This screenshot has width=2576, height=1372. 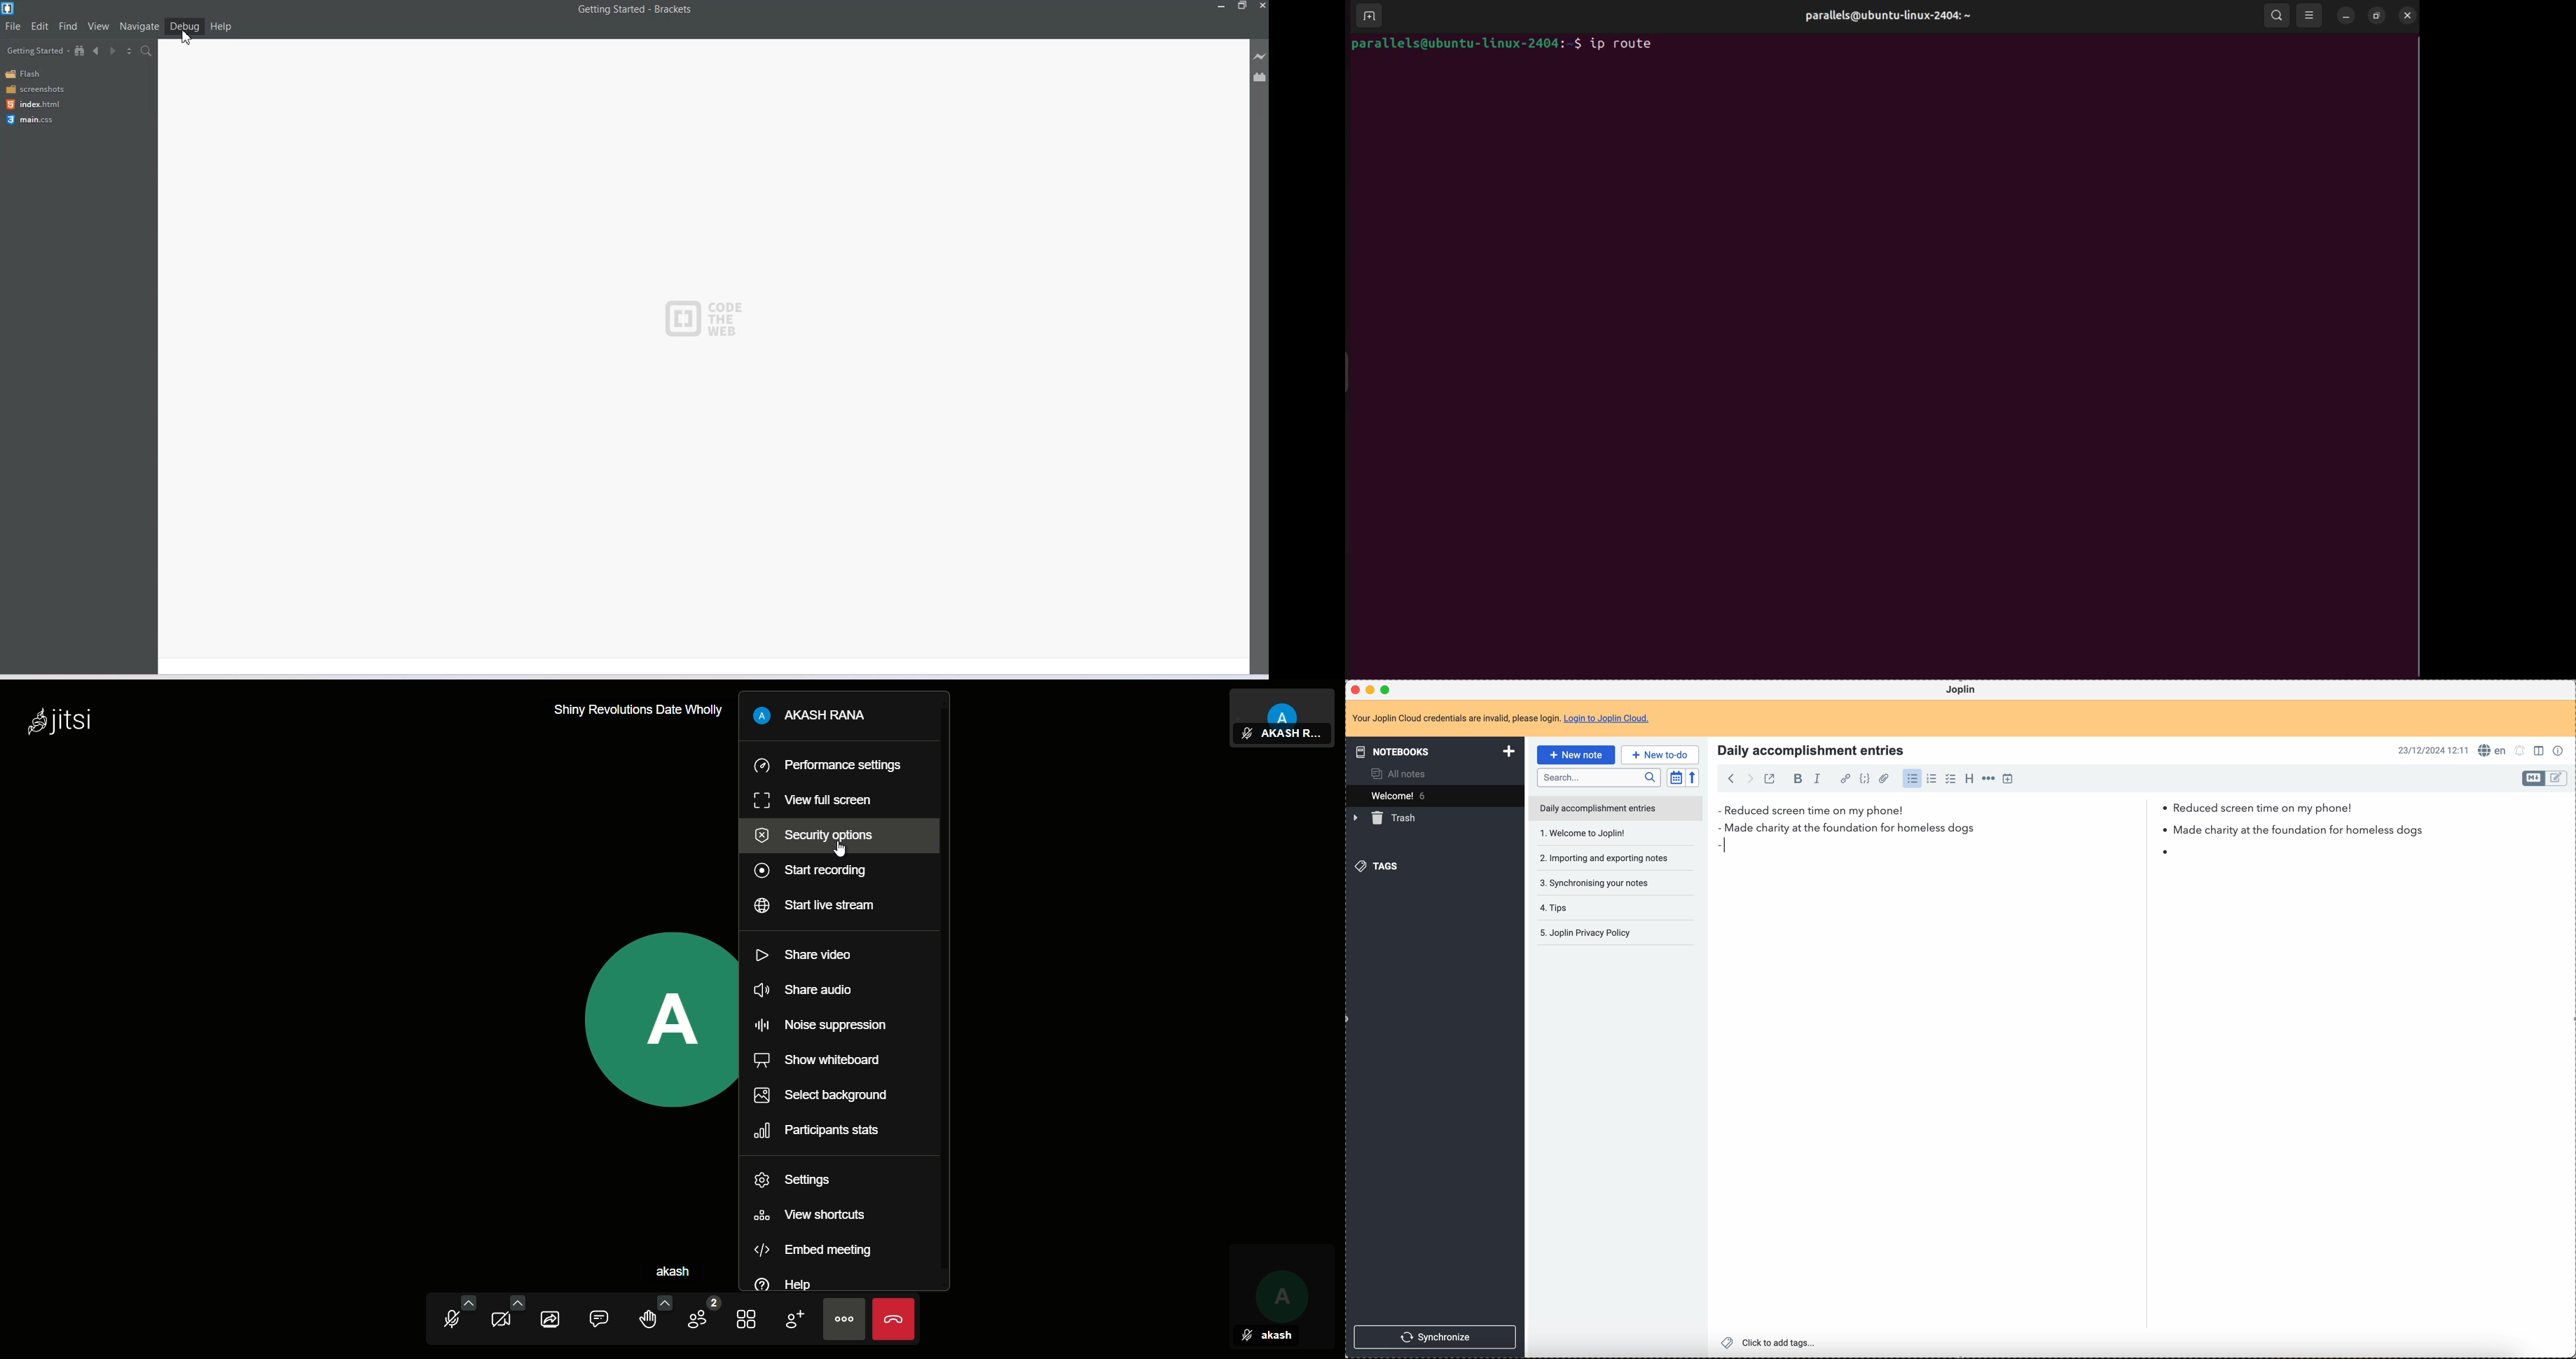 I want to click on invite people, so click(x=794, y=1316).